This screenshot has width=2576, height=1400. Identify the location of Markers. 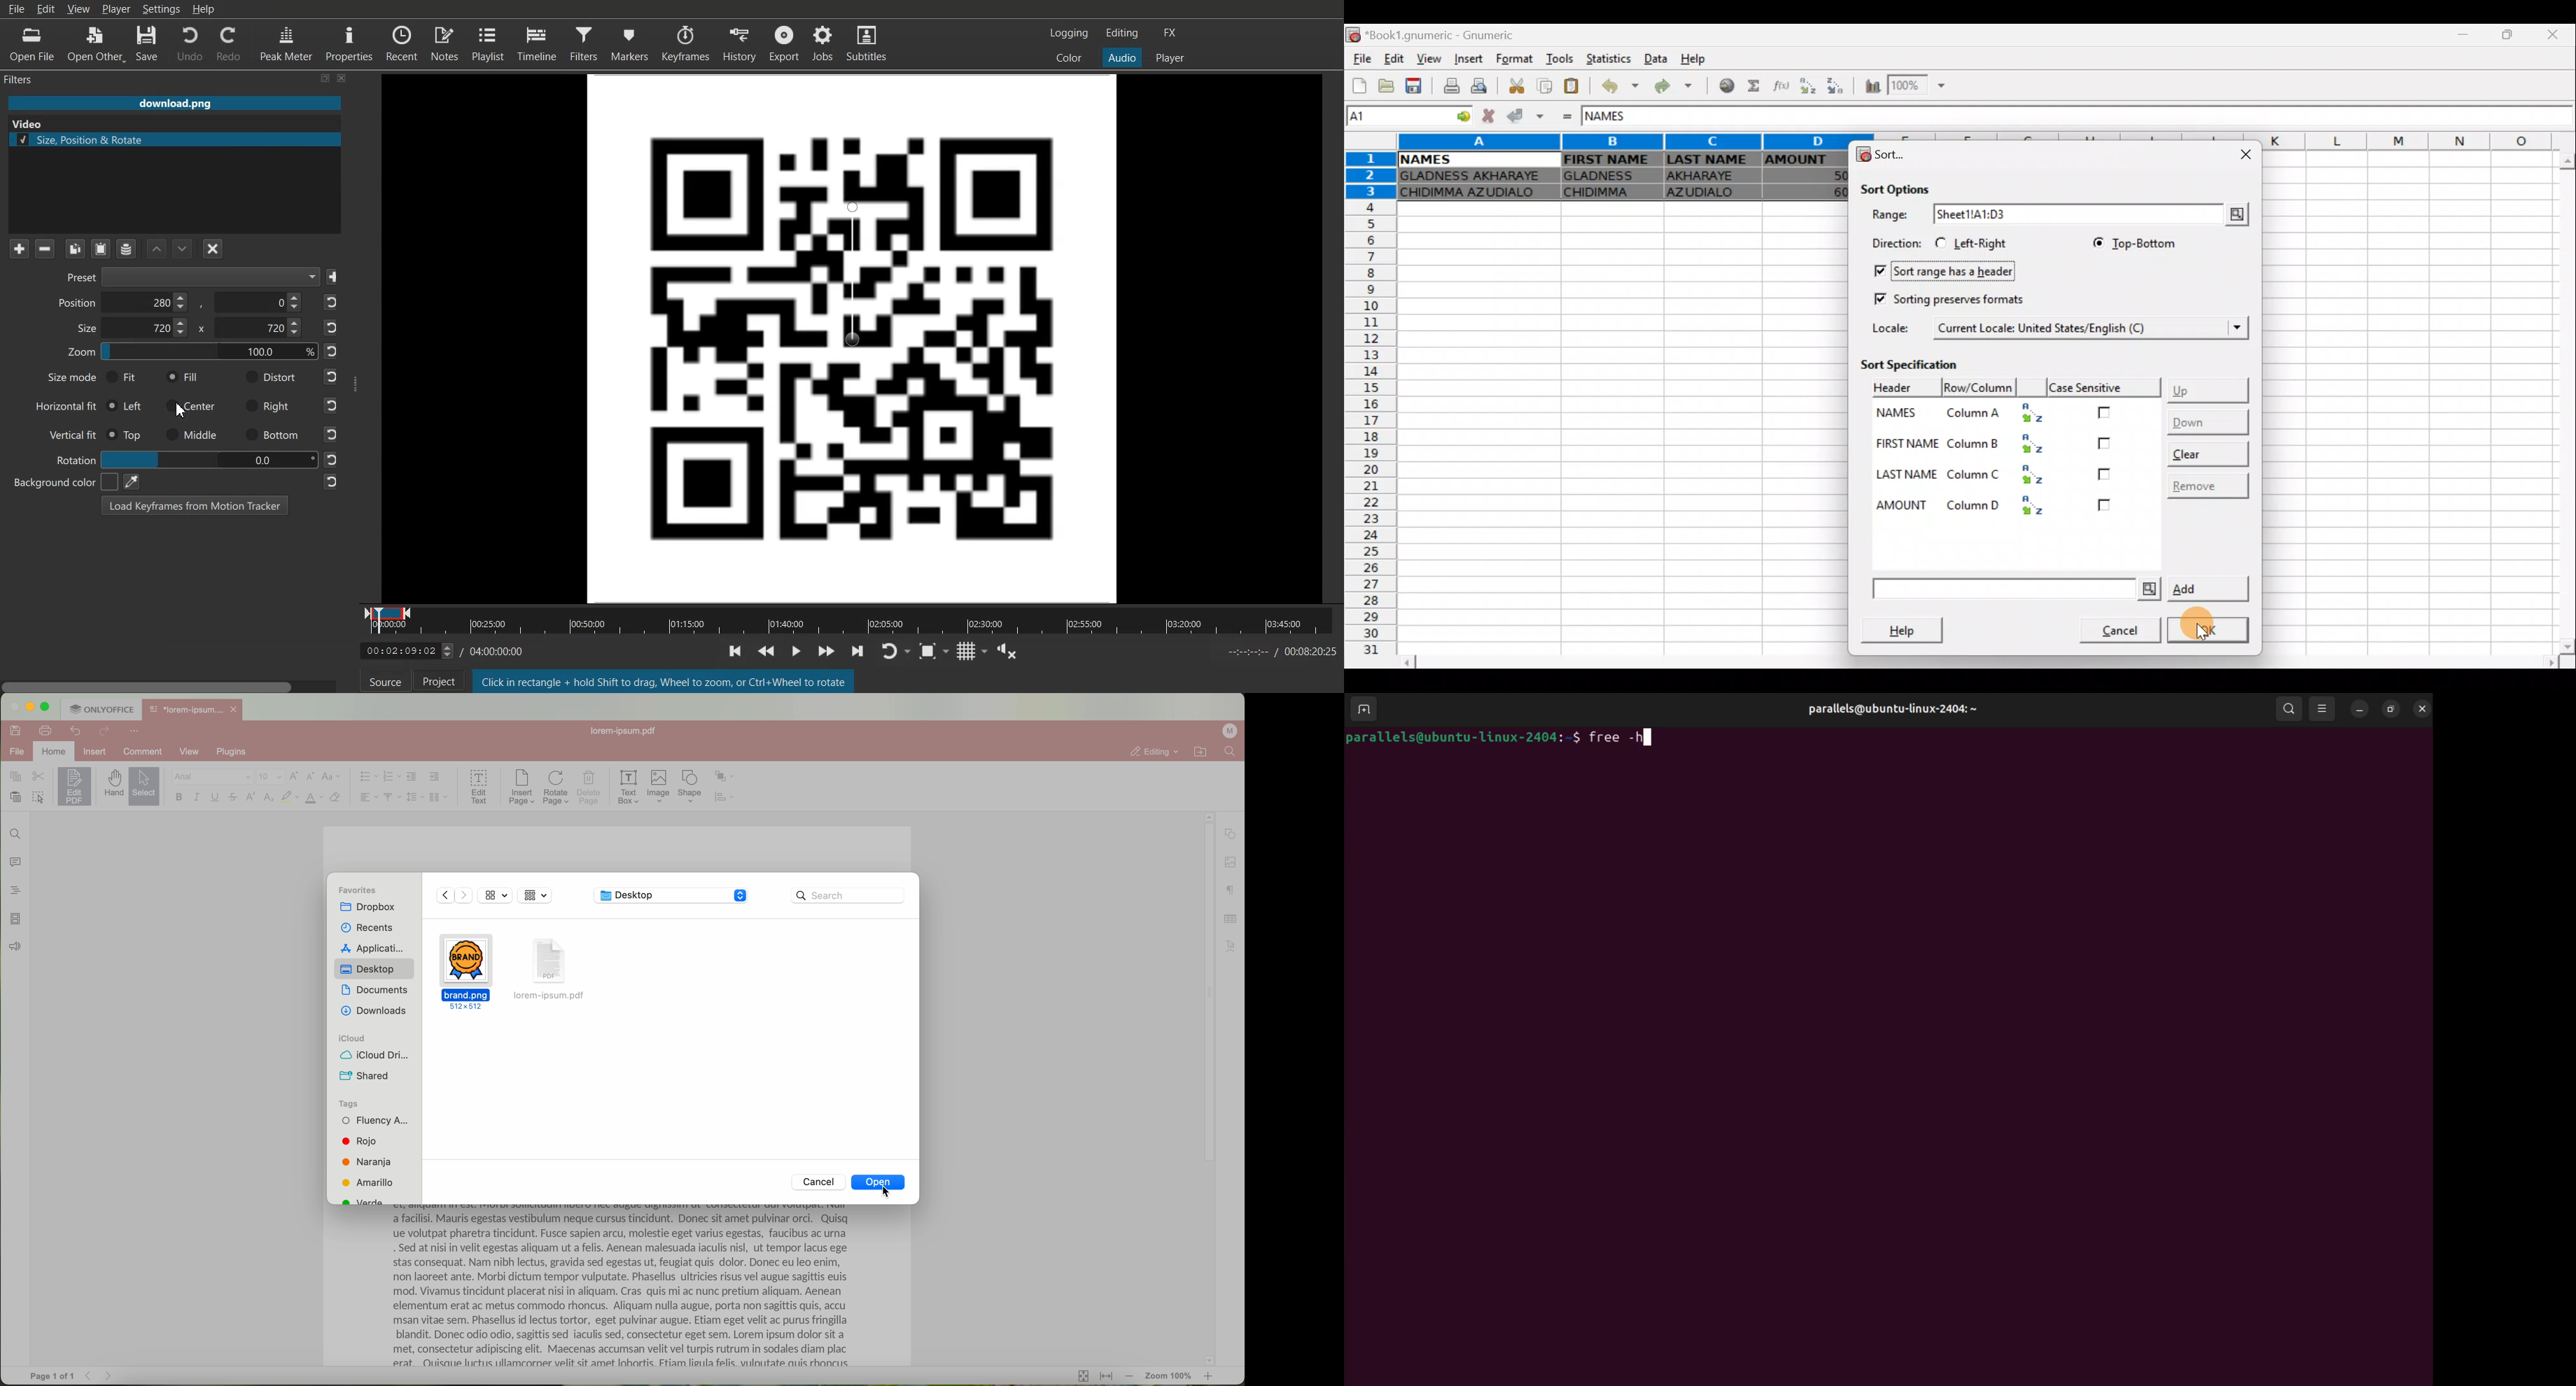
(631, 43).